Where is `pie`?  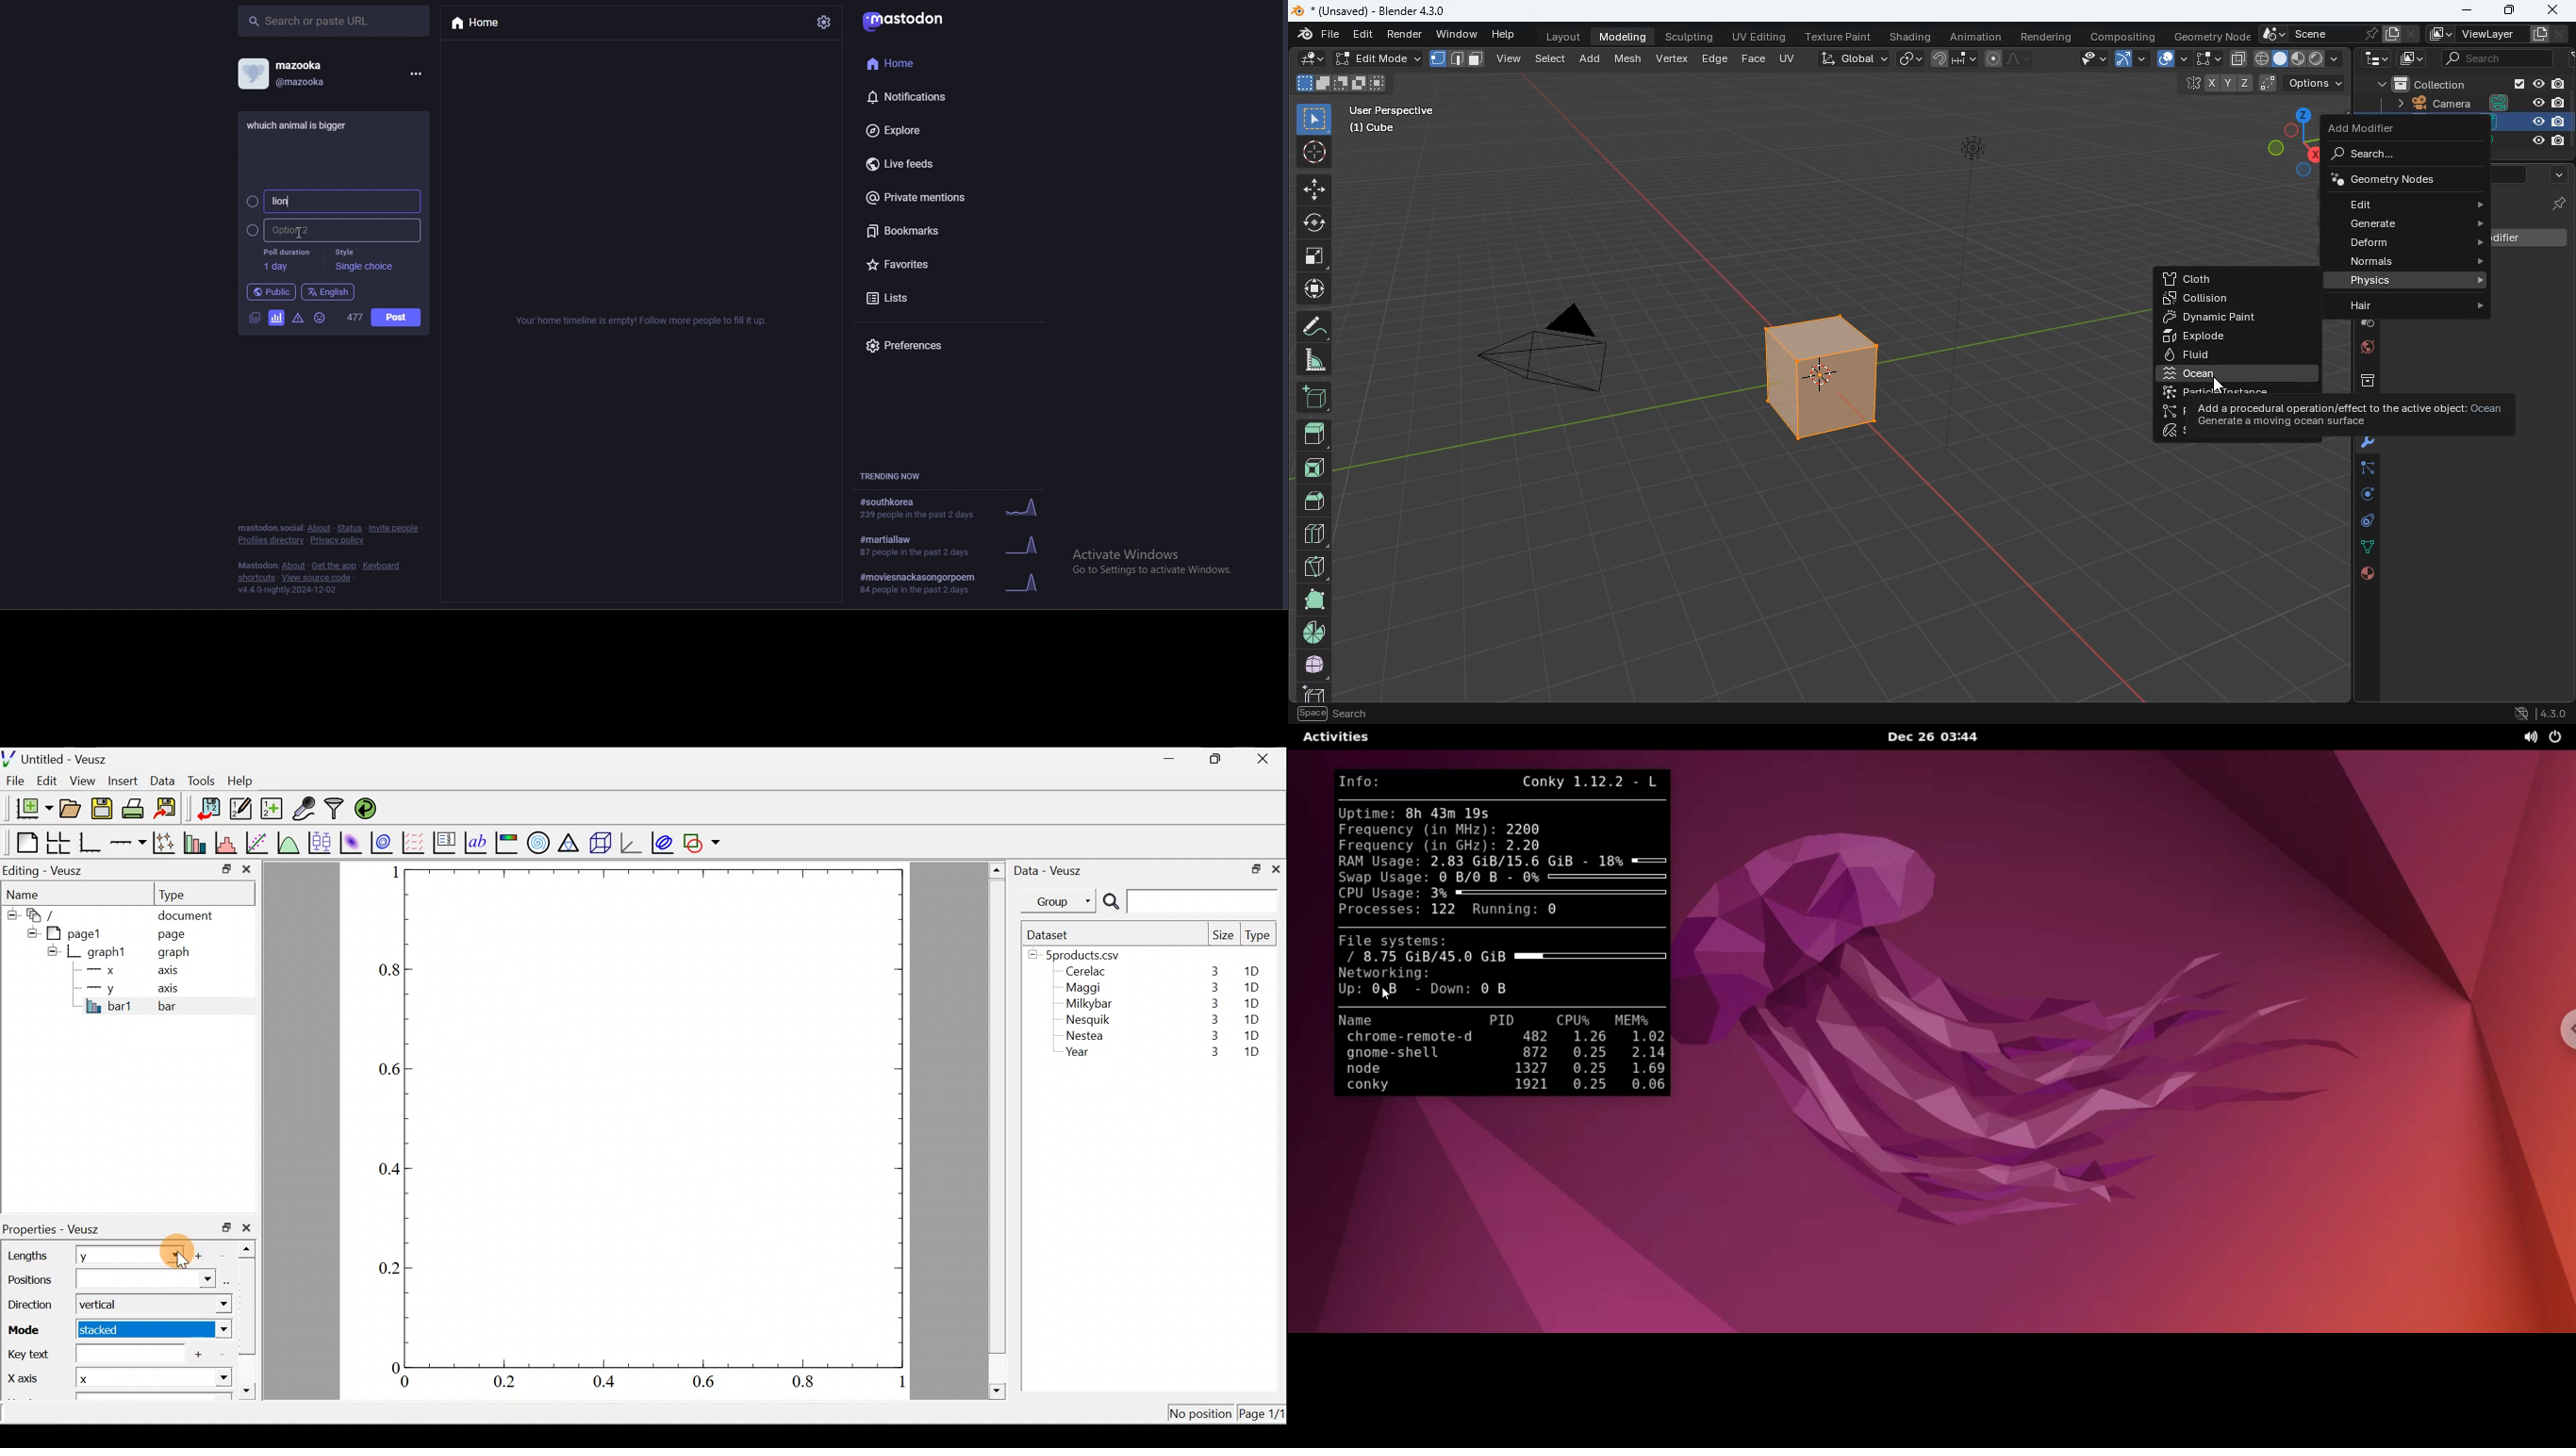
pie is located at coordinates (1316, 633).